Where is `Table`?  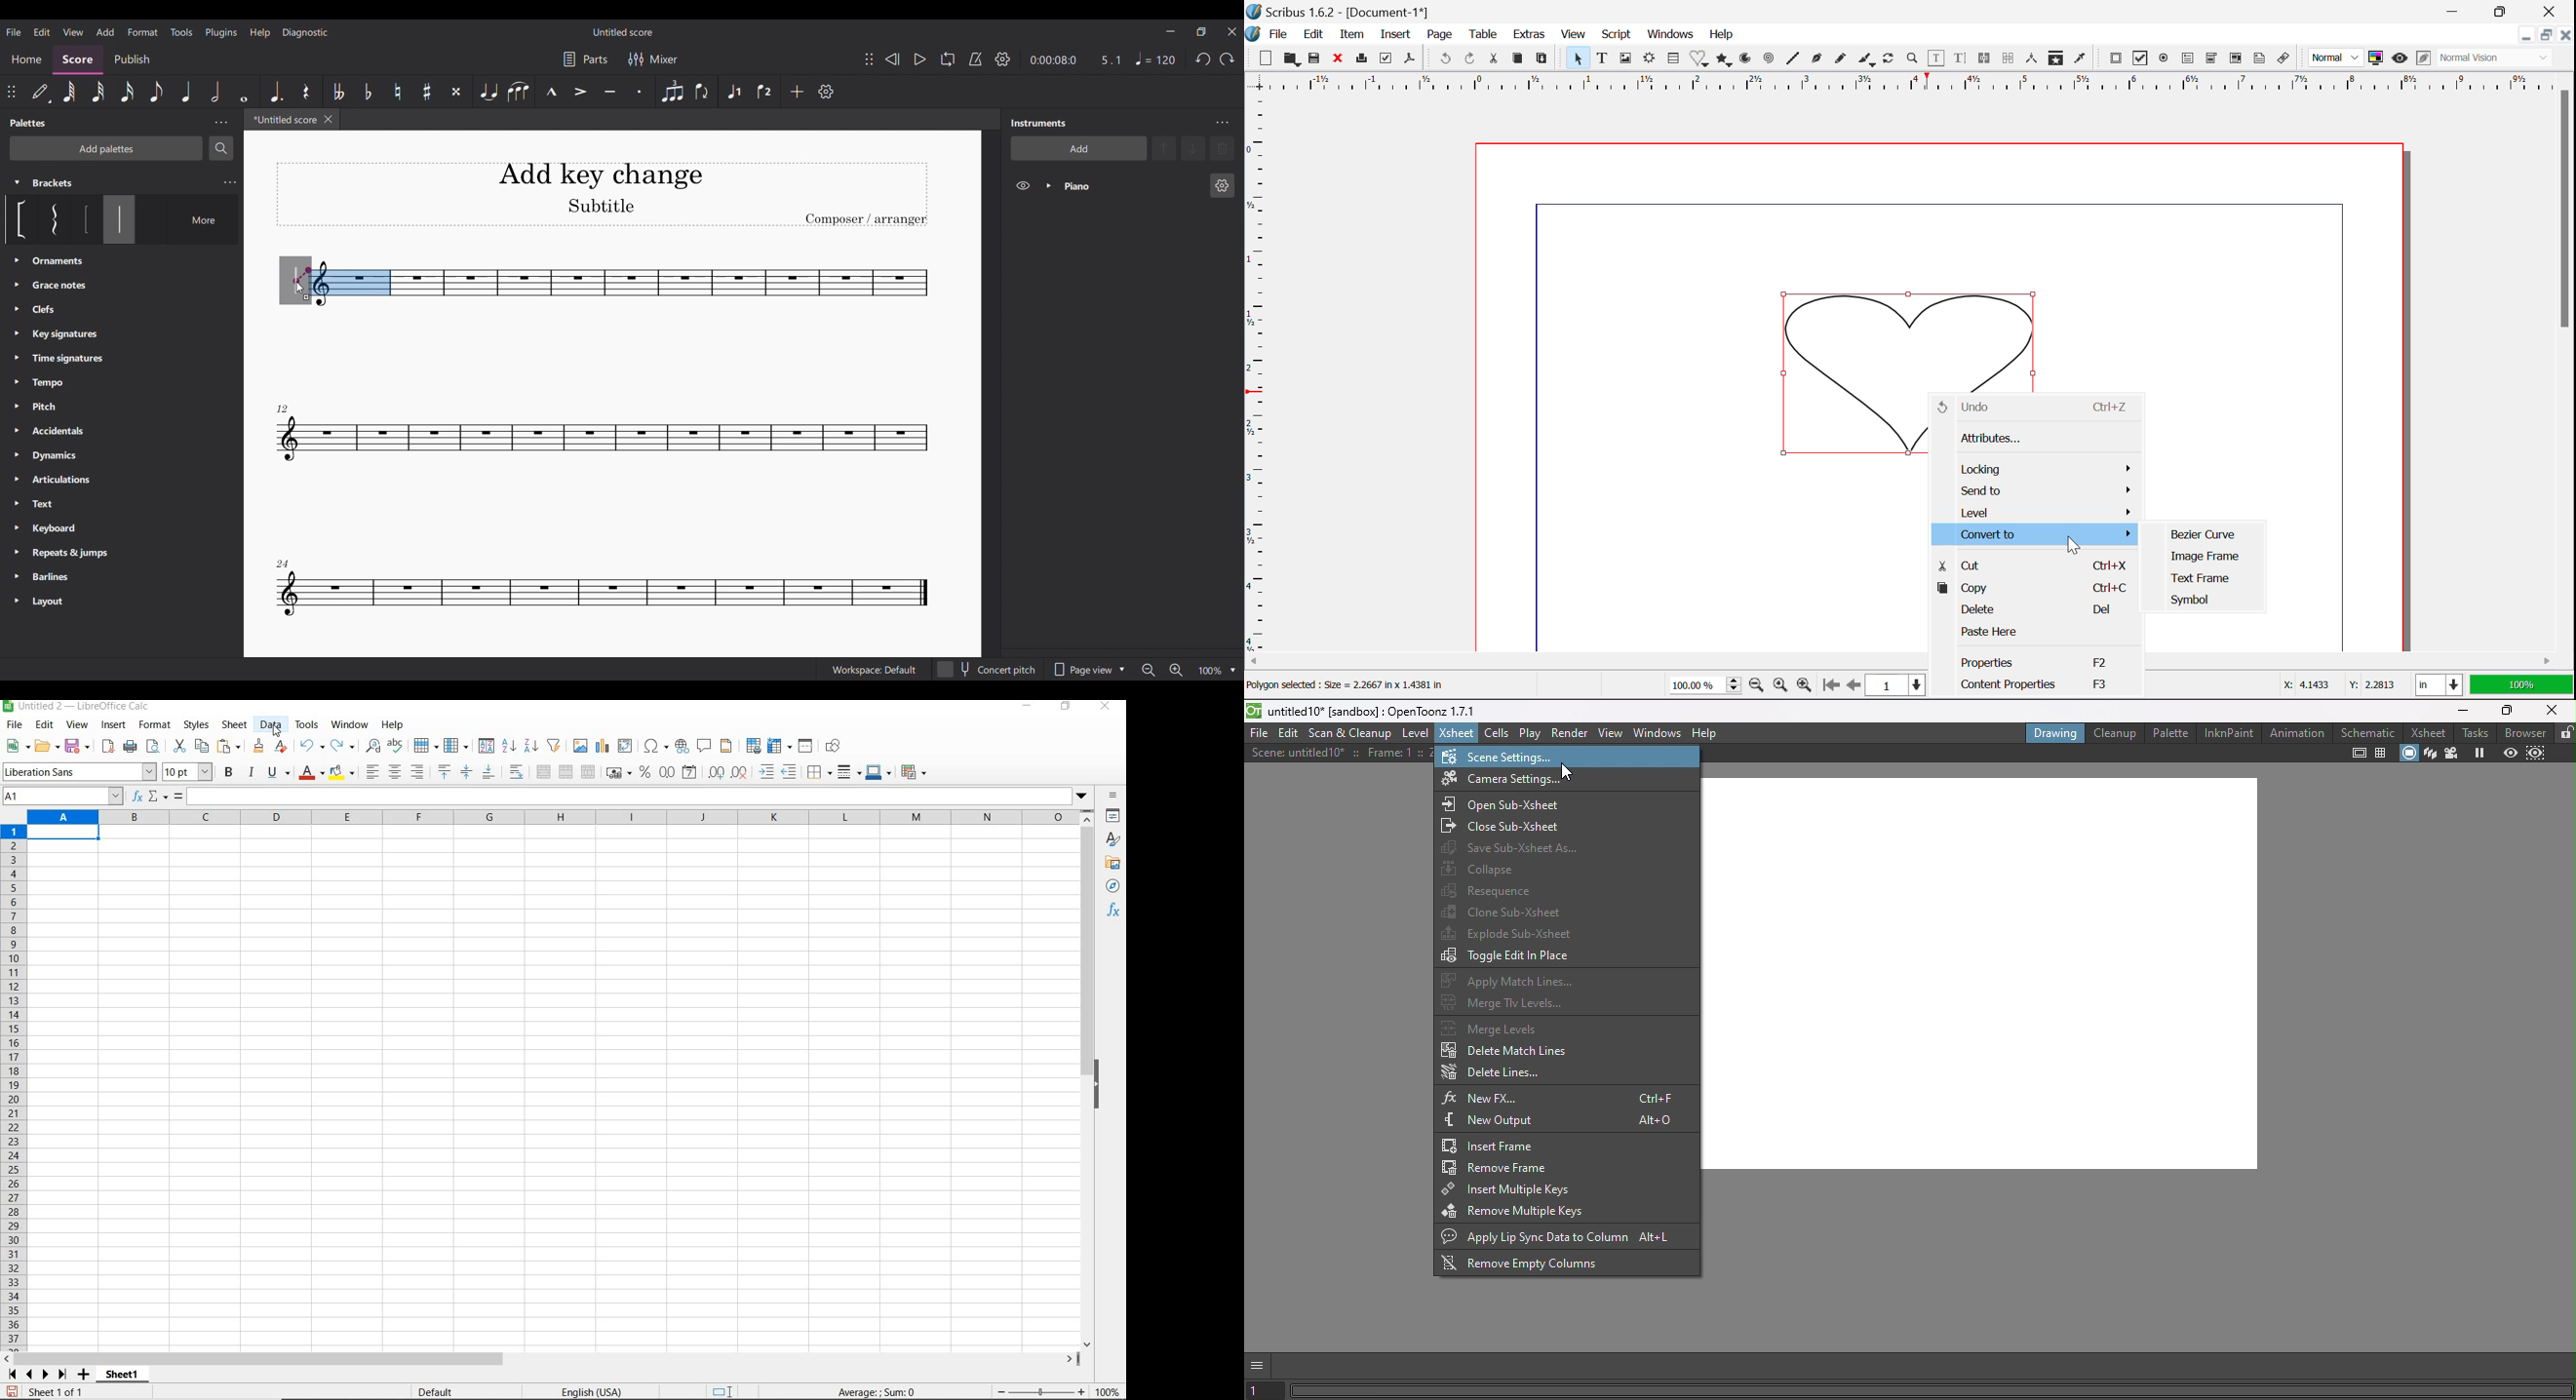
Table is located at coordinates (1485, 34).